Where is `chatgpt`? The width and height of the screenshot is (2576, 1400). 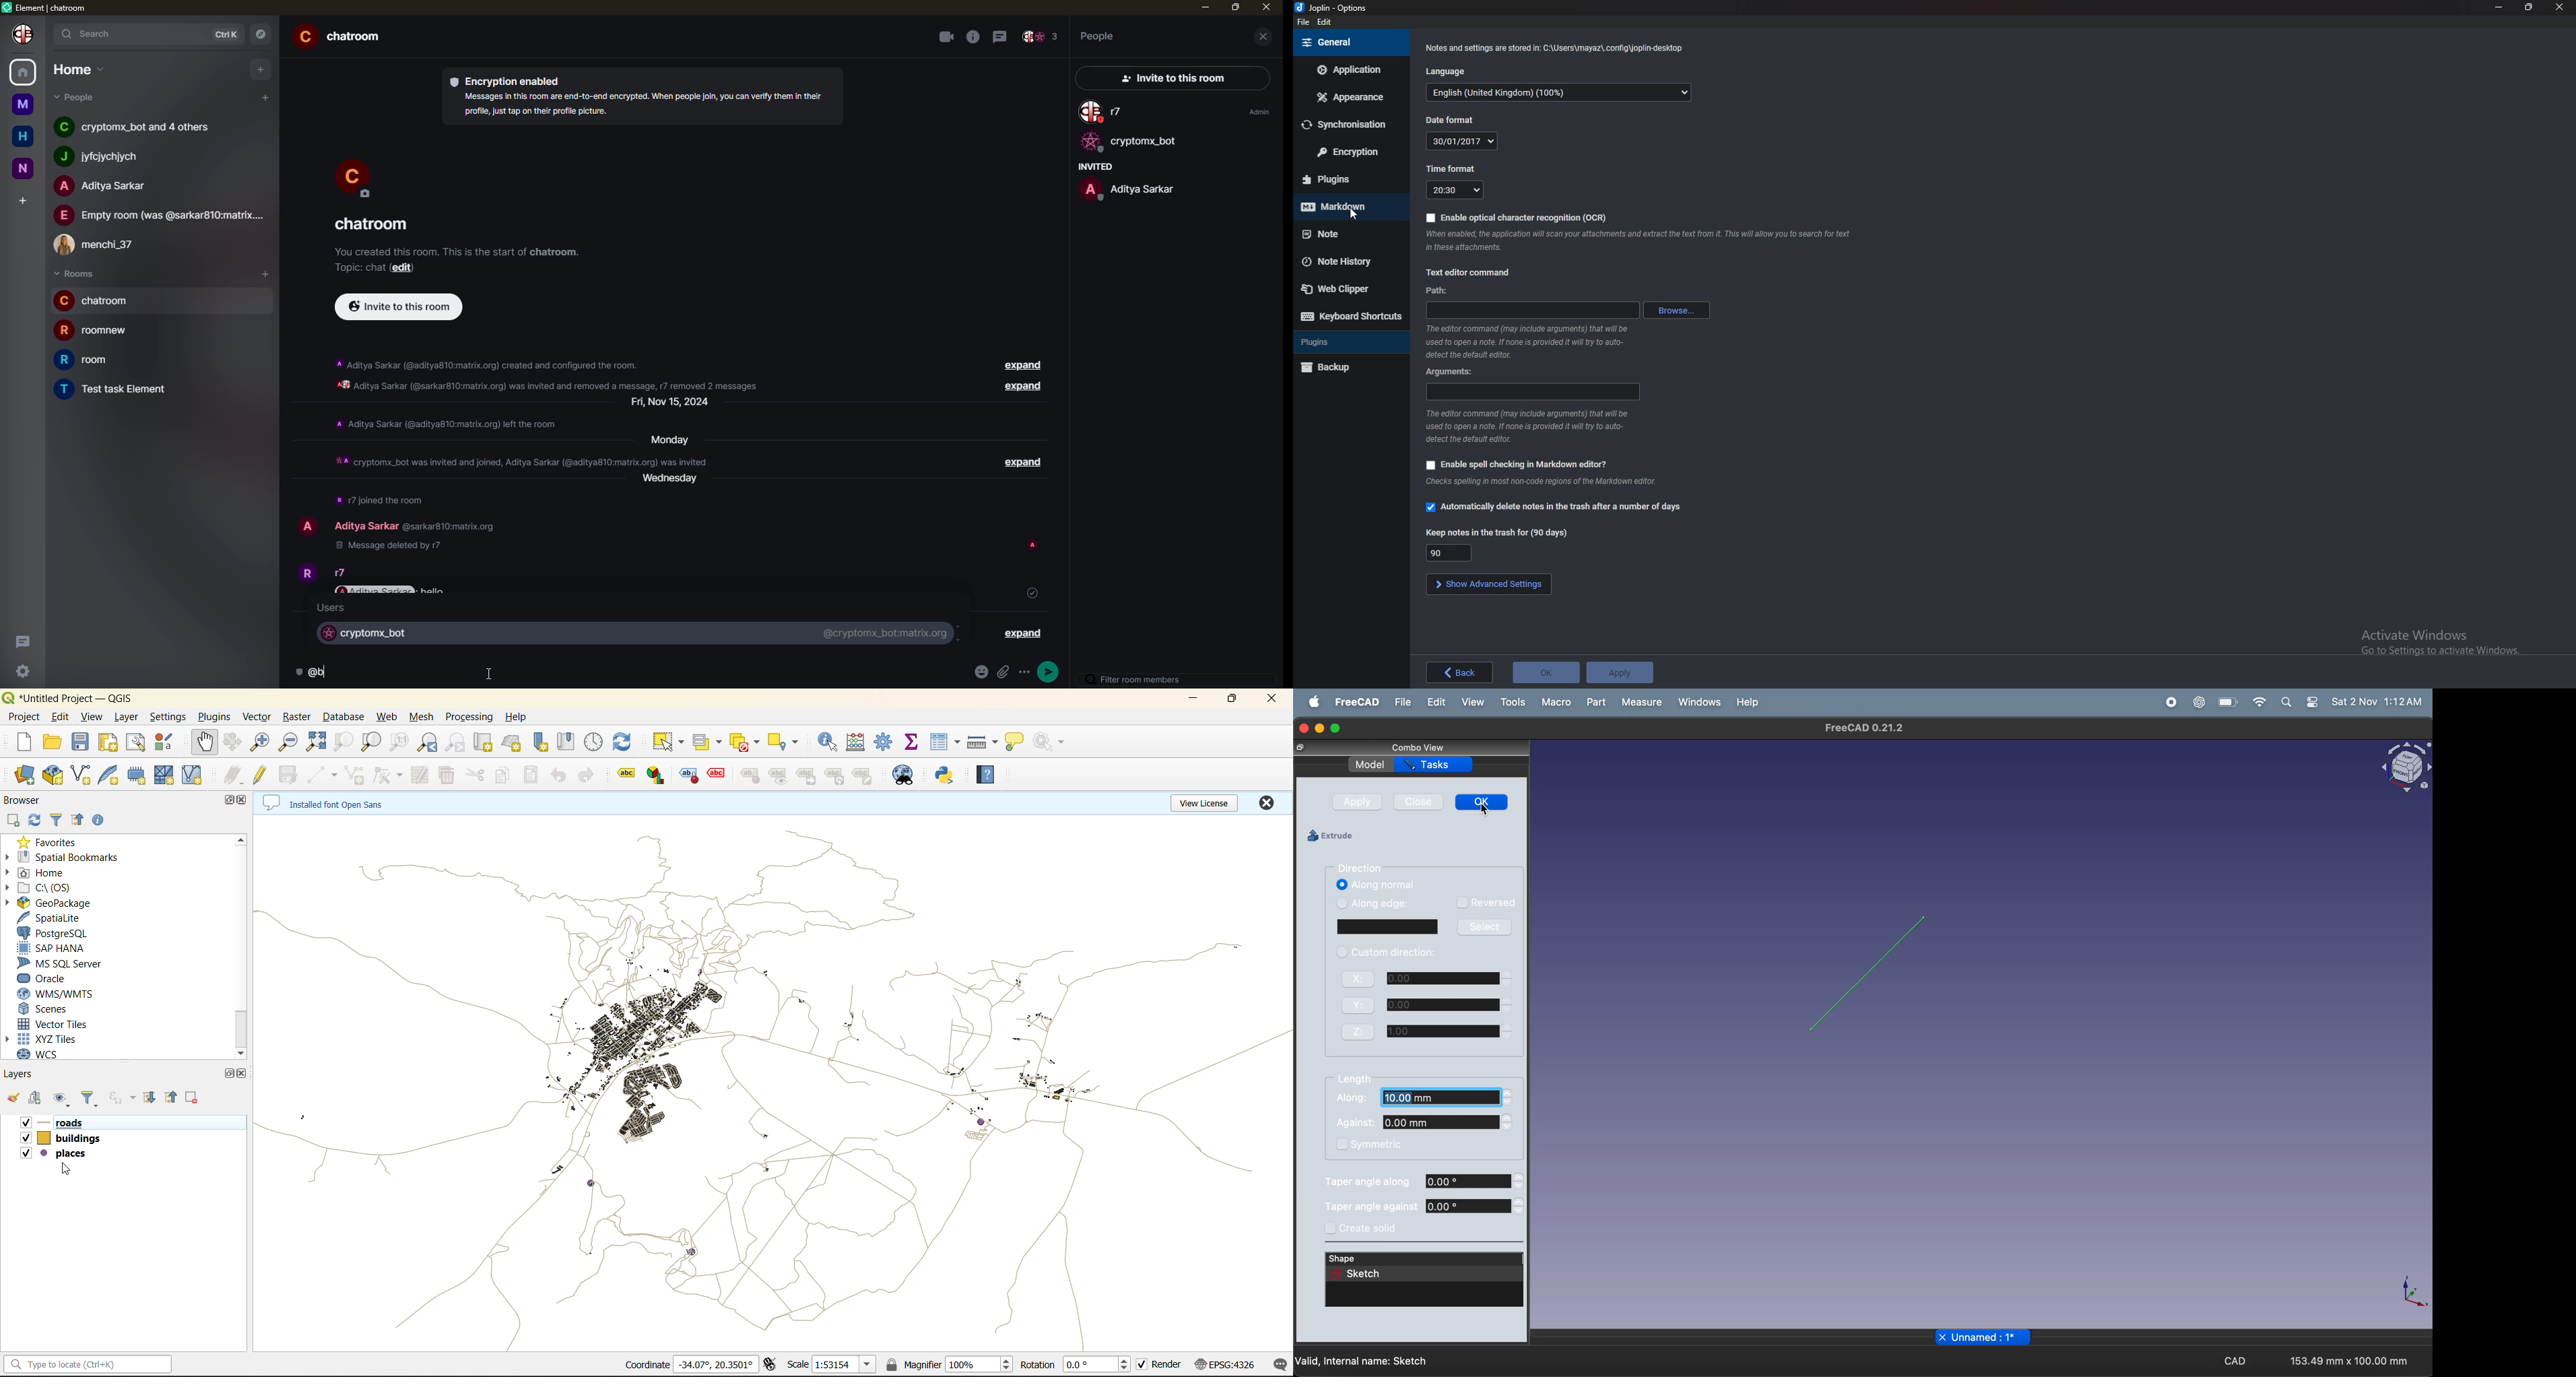
chatgpt is located at coordinates (2198, 702).